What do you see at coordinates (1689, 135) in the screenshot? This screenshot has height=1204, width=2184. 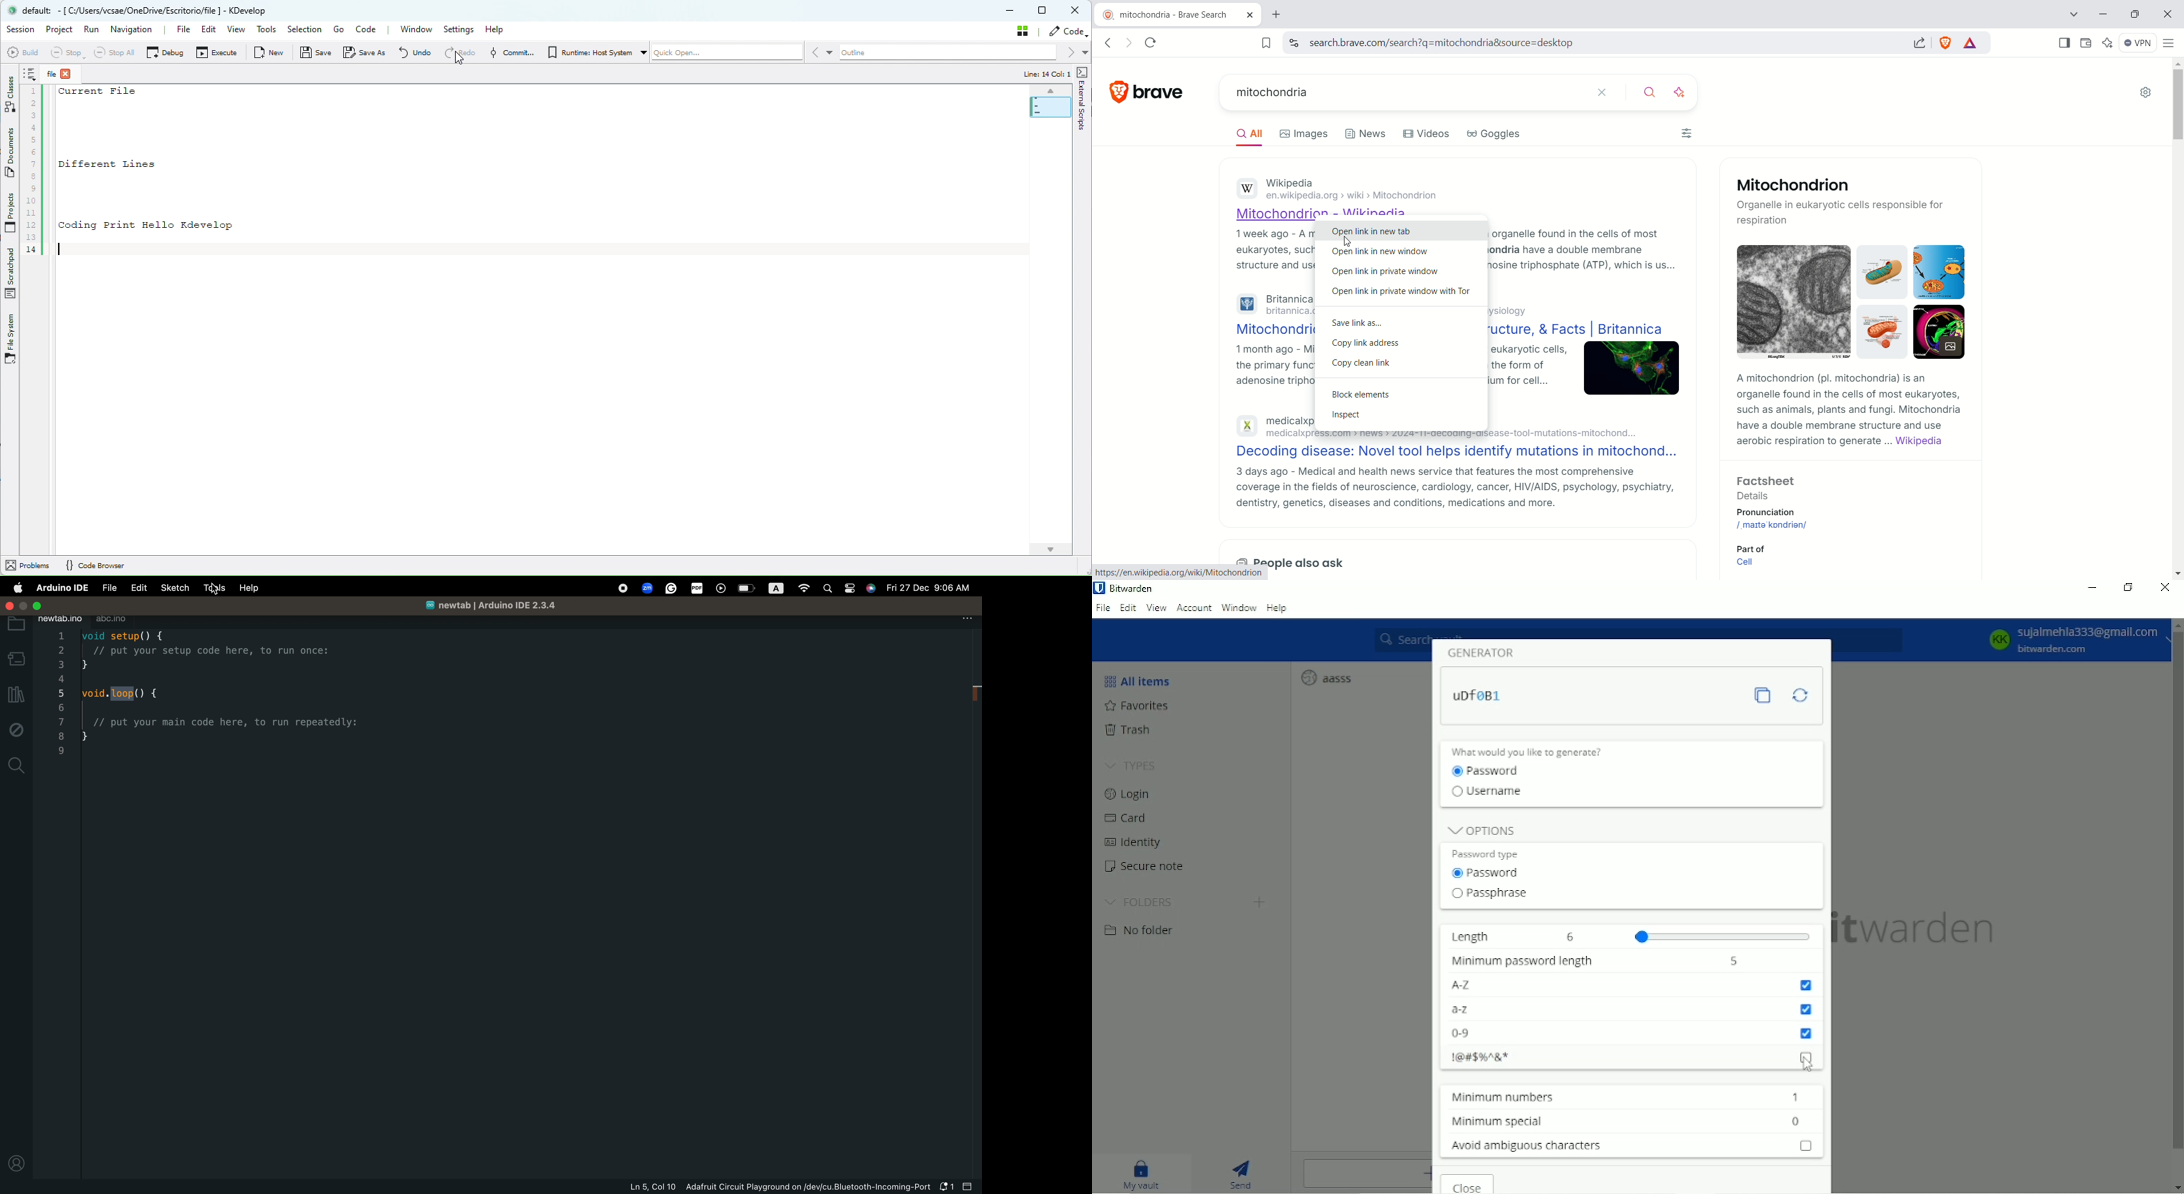 I see `filters` at bounding box center [1689, 135].